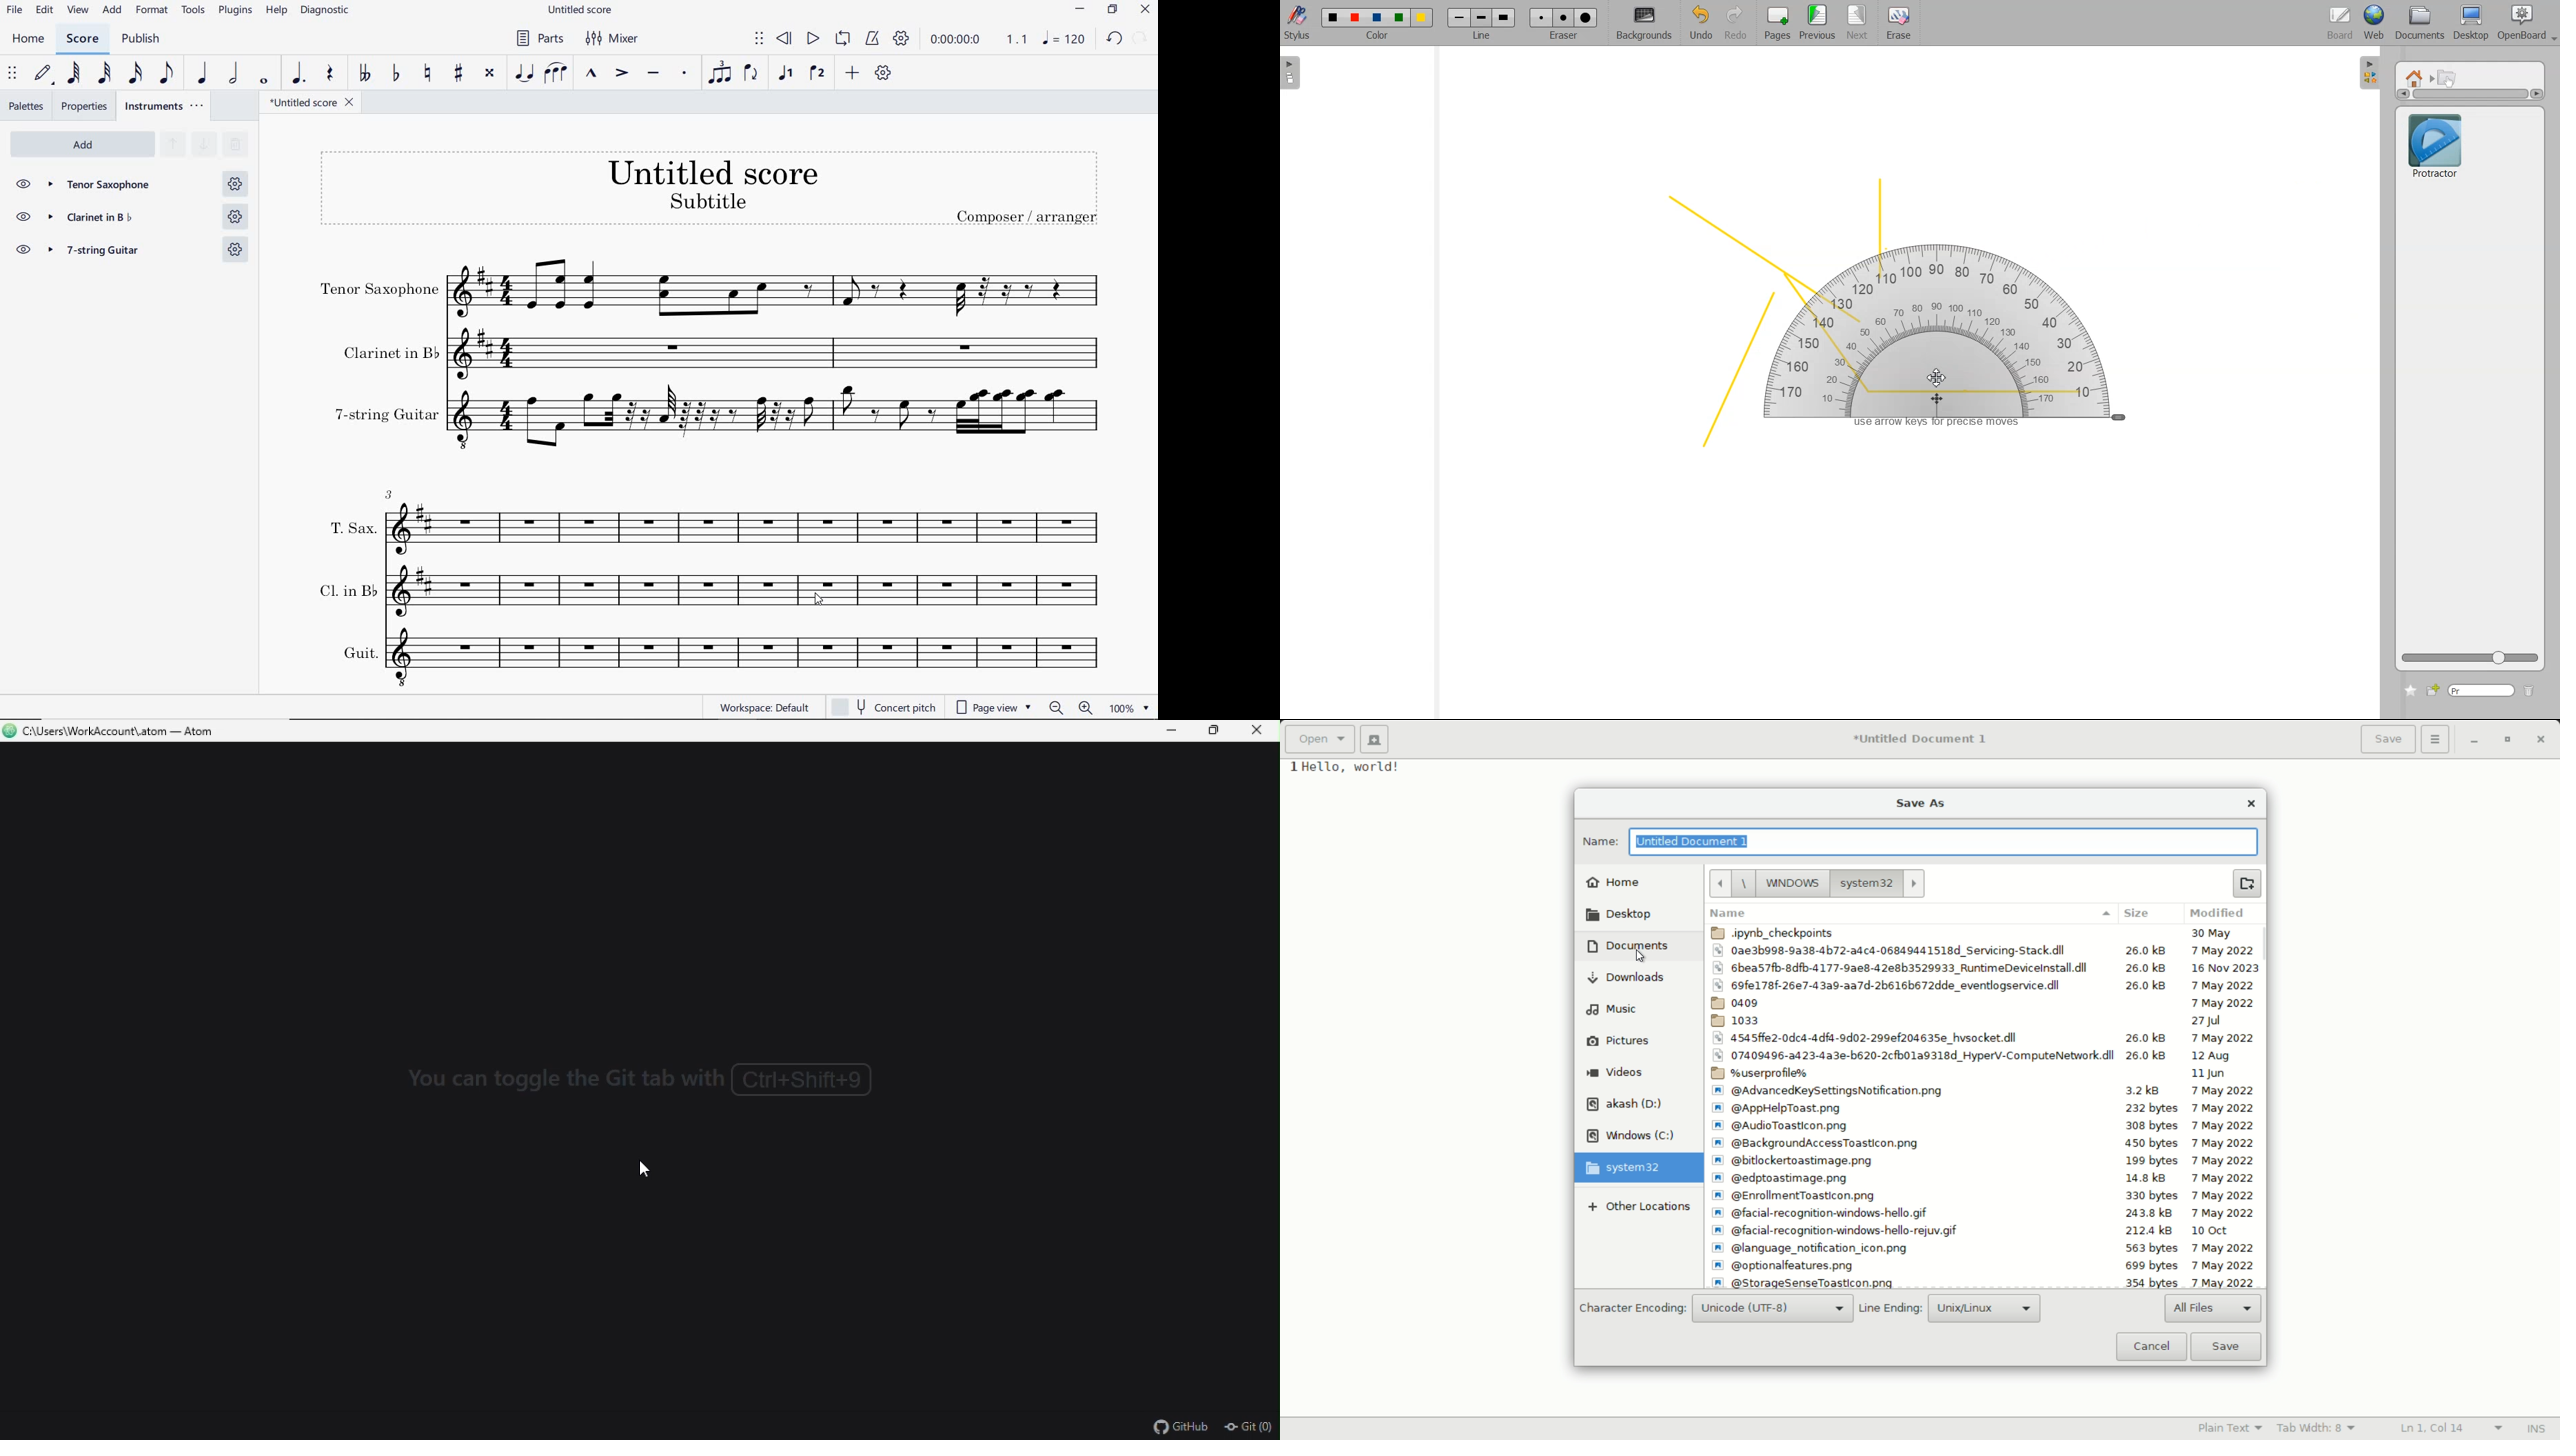 The width and height of the screenshot is (2576, 1456). What do you see at coordinates (87, 106) in the screenshot?
I see `PROPERTIES` at bounding box center [87, 106].